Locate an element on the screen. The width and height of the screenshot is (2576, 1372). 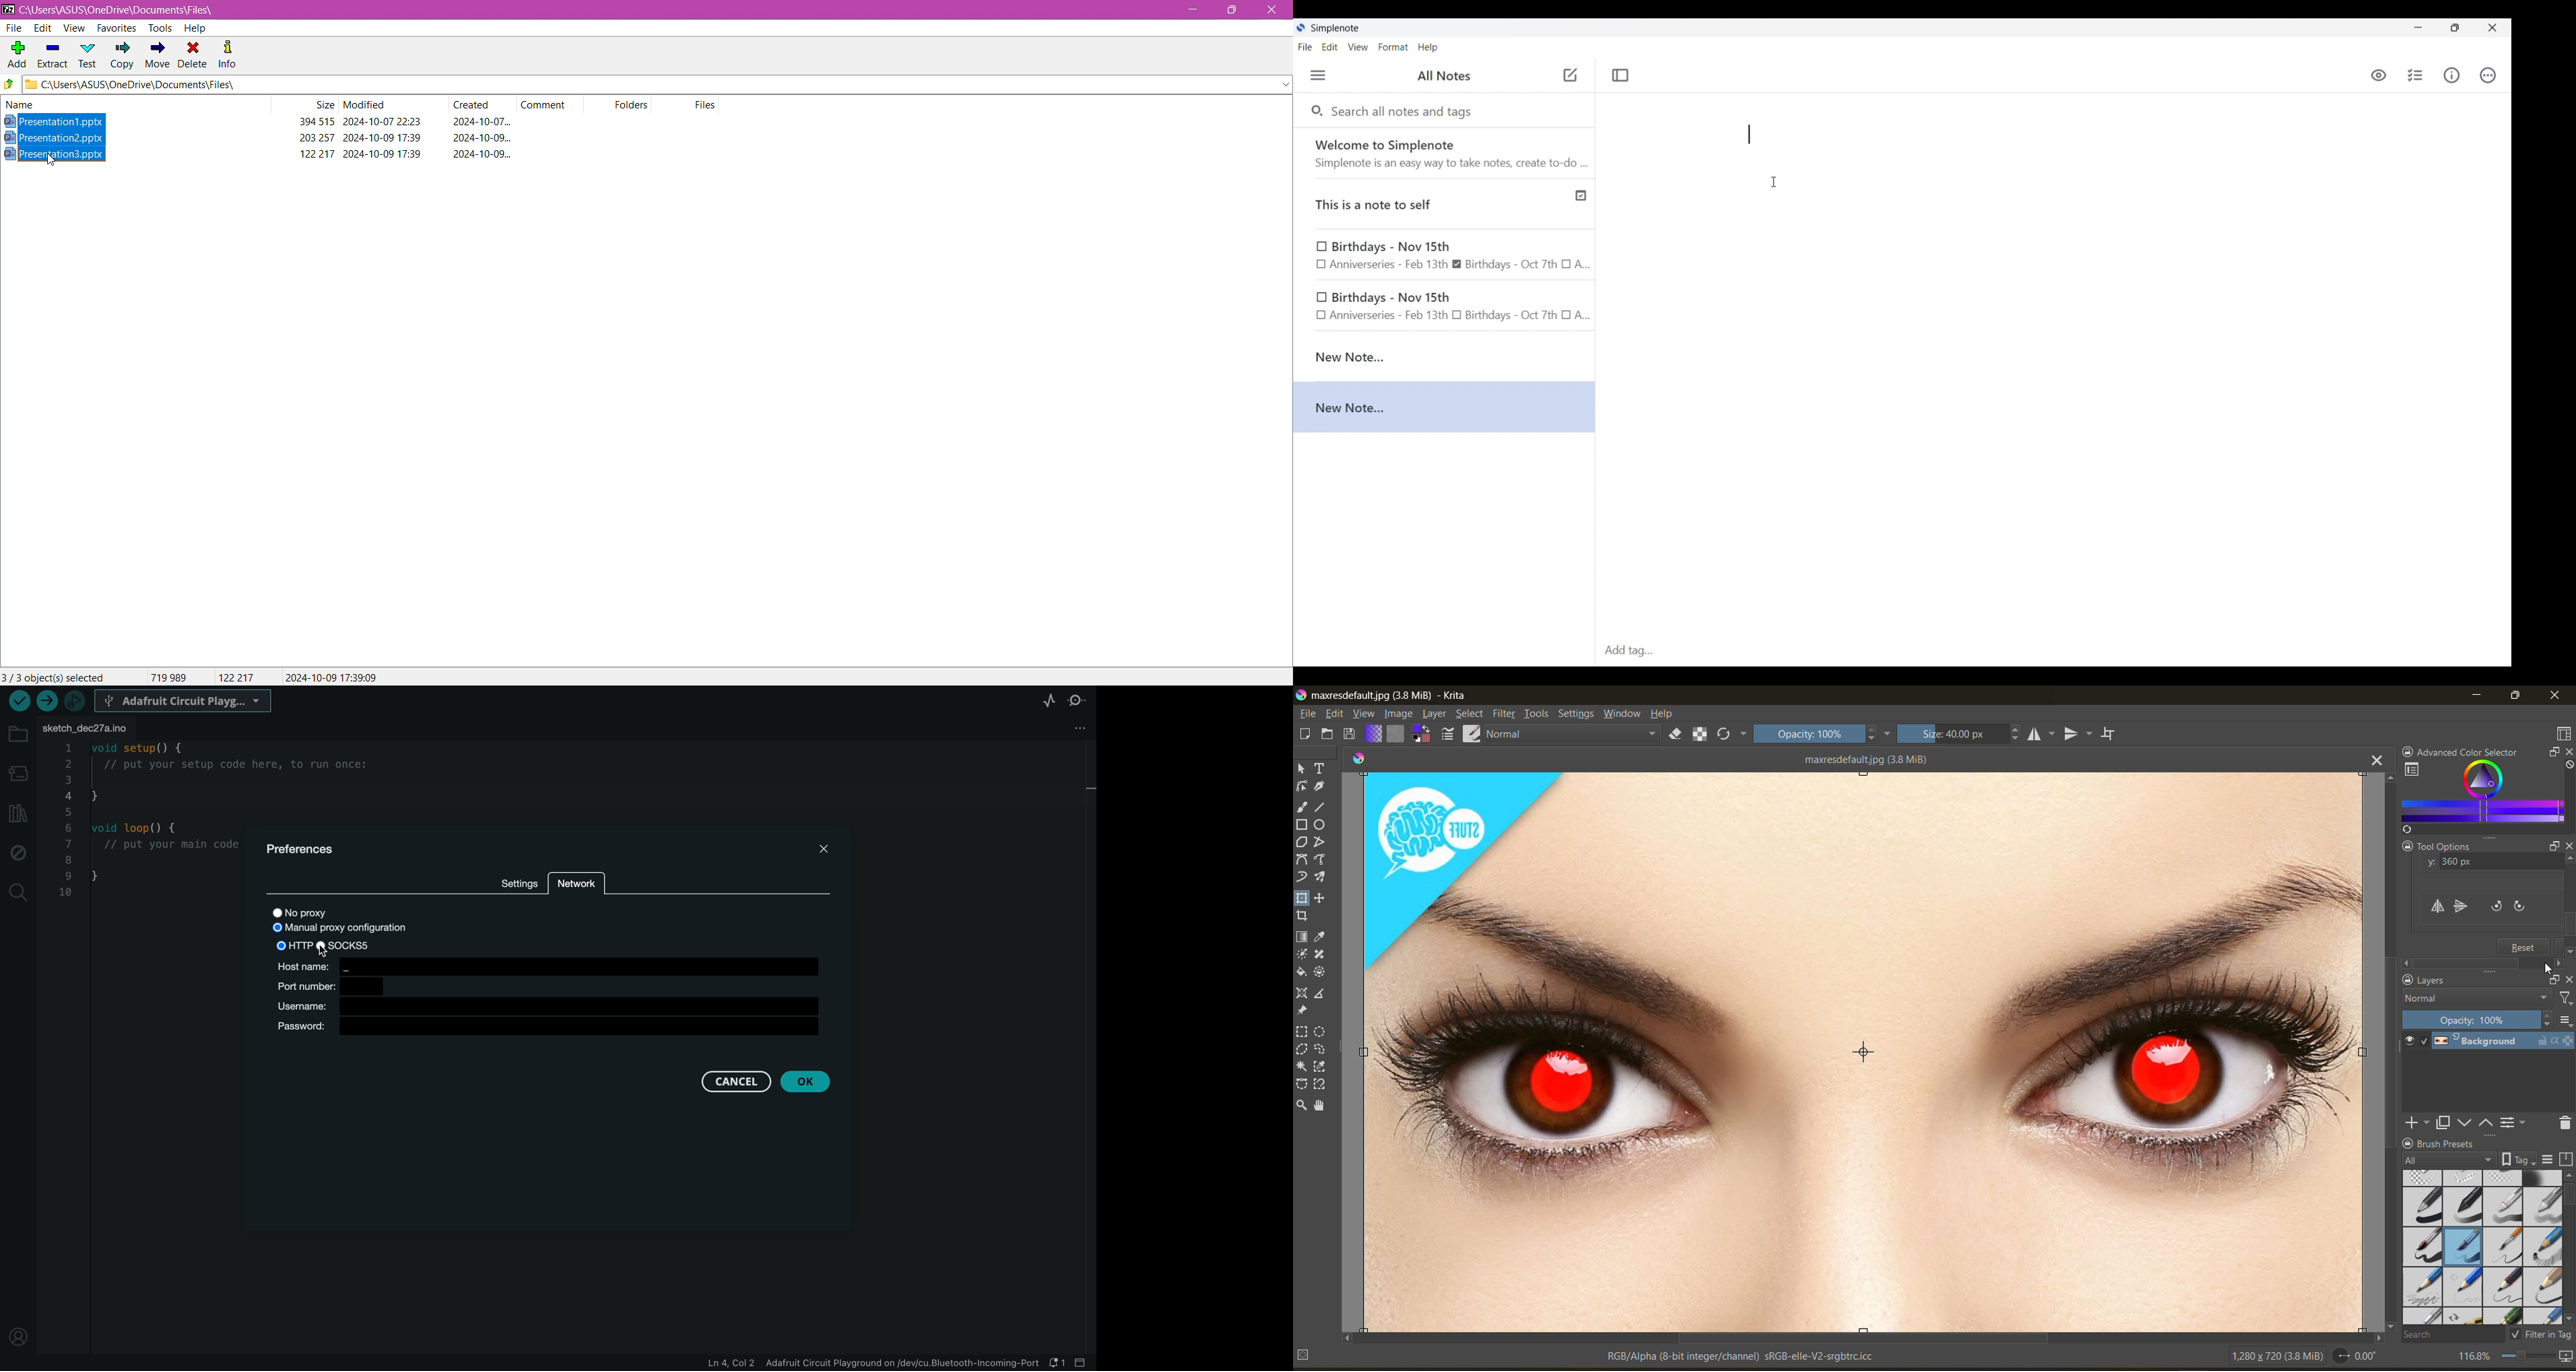
horizontal mirror tool is located at coordinates (2042, 734).